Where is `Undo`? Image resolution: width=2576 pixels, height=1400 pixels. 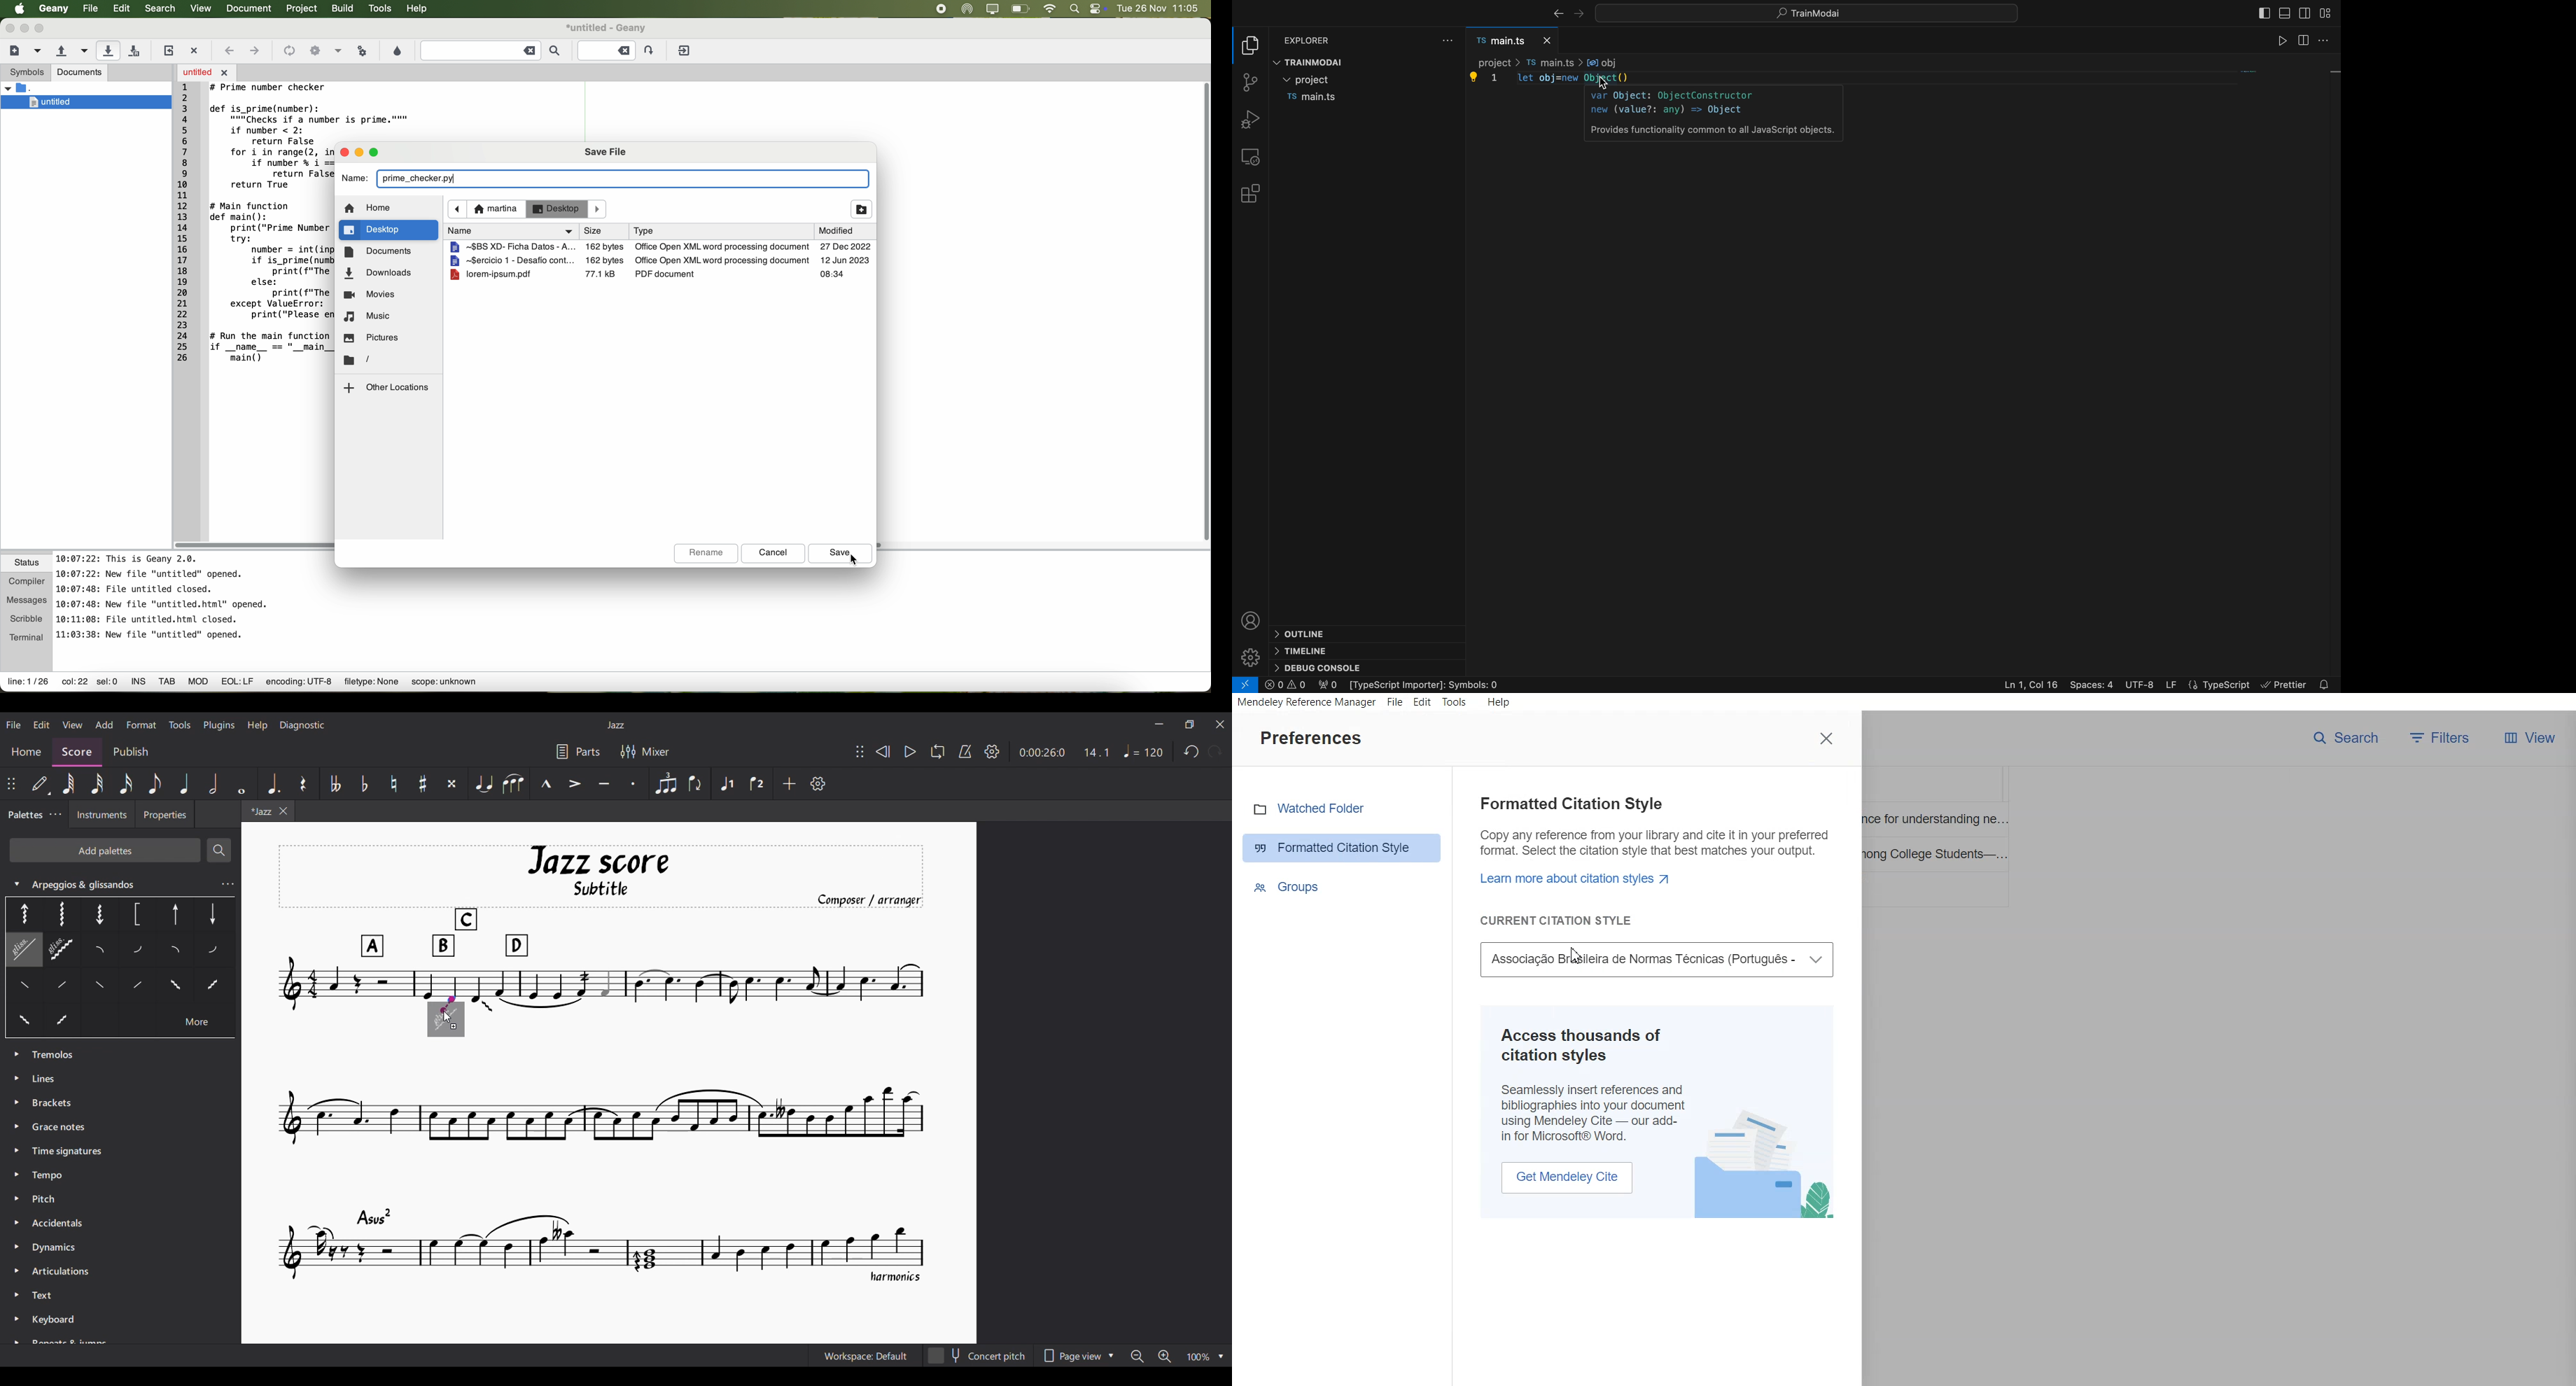
Undo is located at coordinates (1192, 751).